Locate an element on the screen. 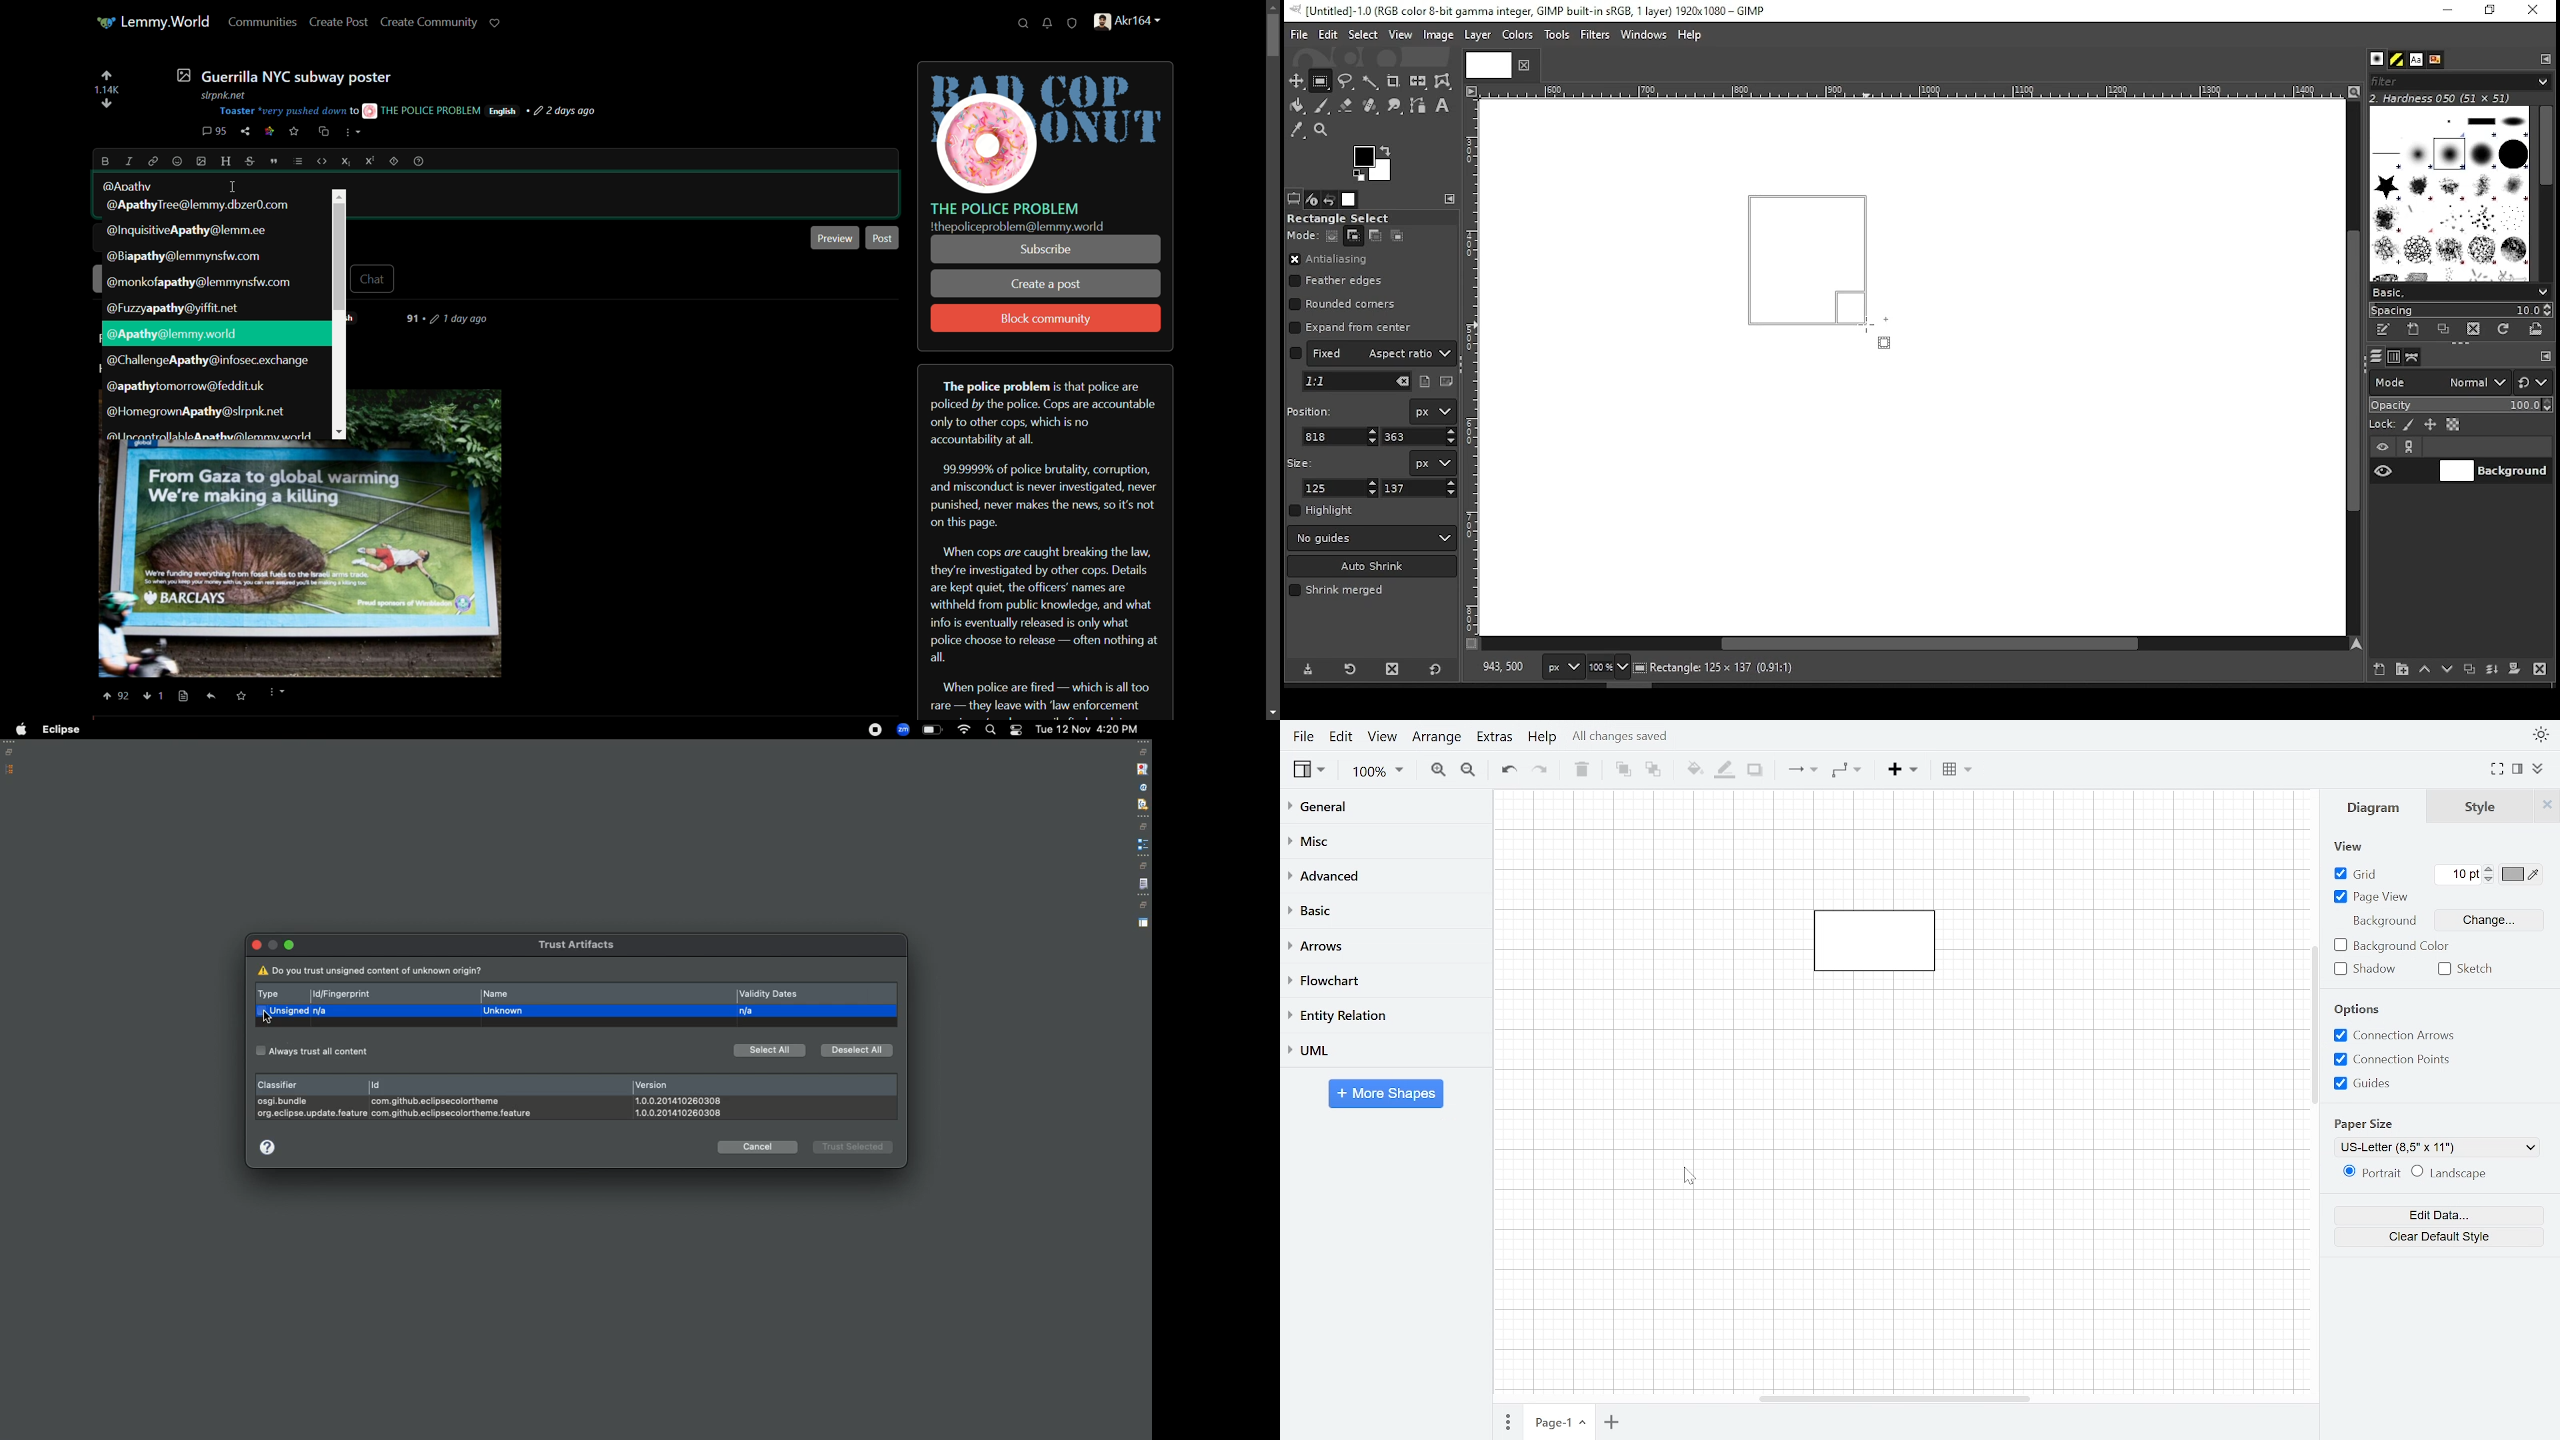 Image resolution: width=2576 pixels, height=1456 pixels. about server is located at coordinates (1045, 541).